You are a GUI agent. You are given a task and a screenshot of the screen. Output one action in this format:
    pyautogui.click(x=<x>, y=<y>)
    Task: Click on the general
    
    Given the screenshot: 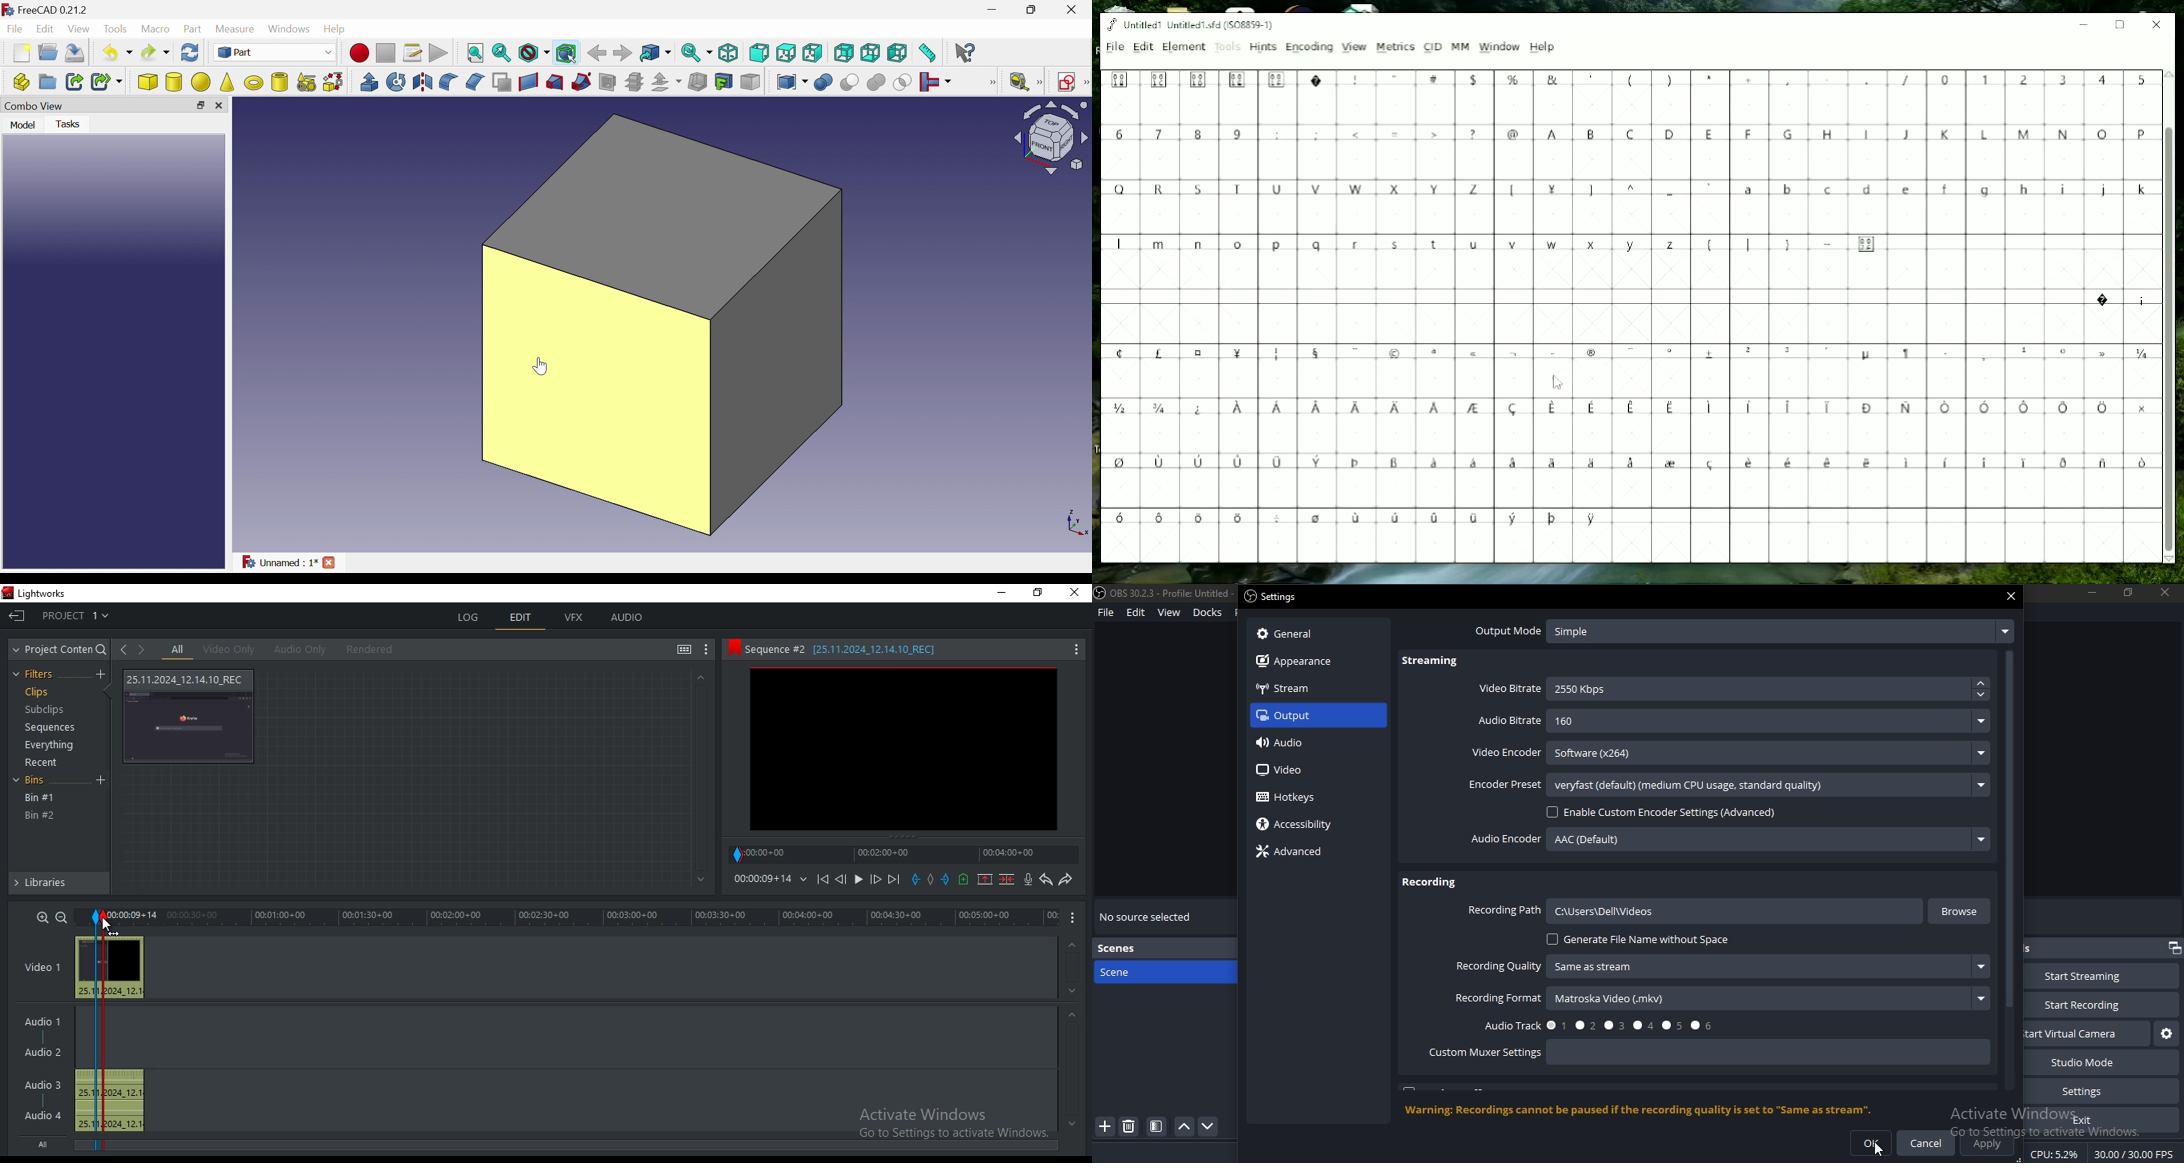 What is the action you would take?
    pyautogui.click(x=1305, y=634)
    